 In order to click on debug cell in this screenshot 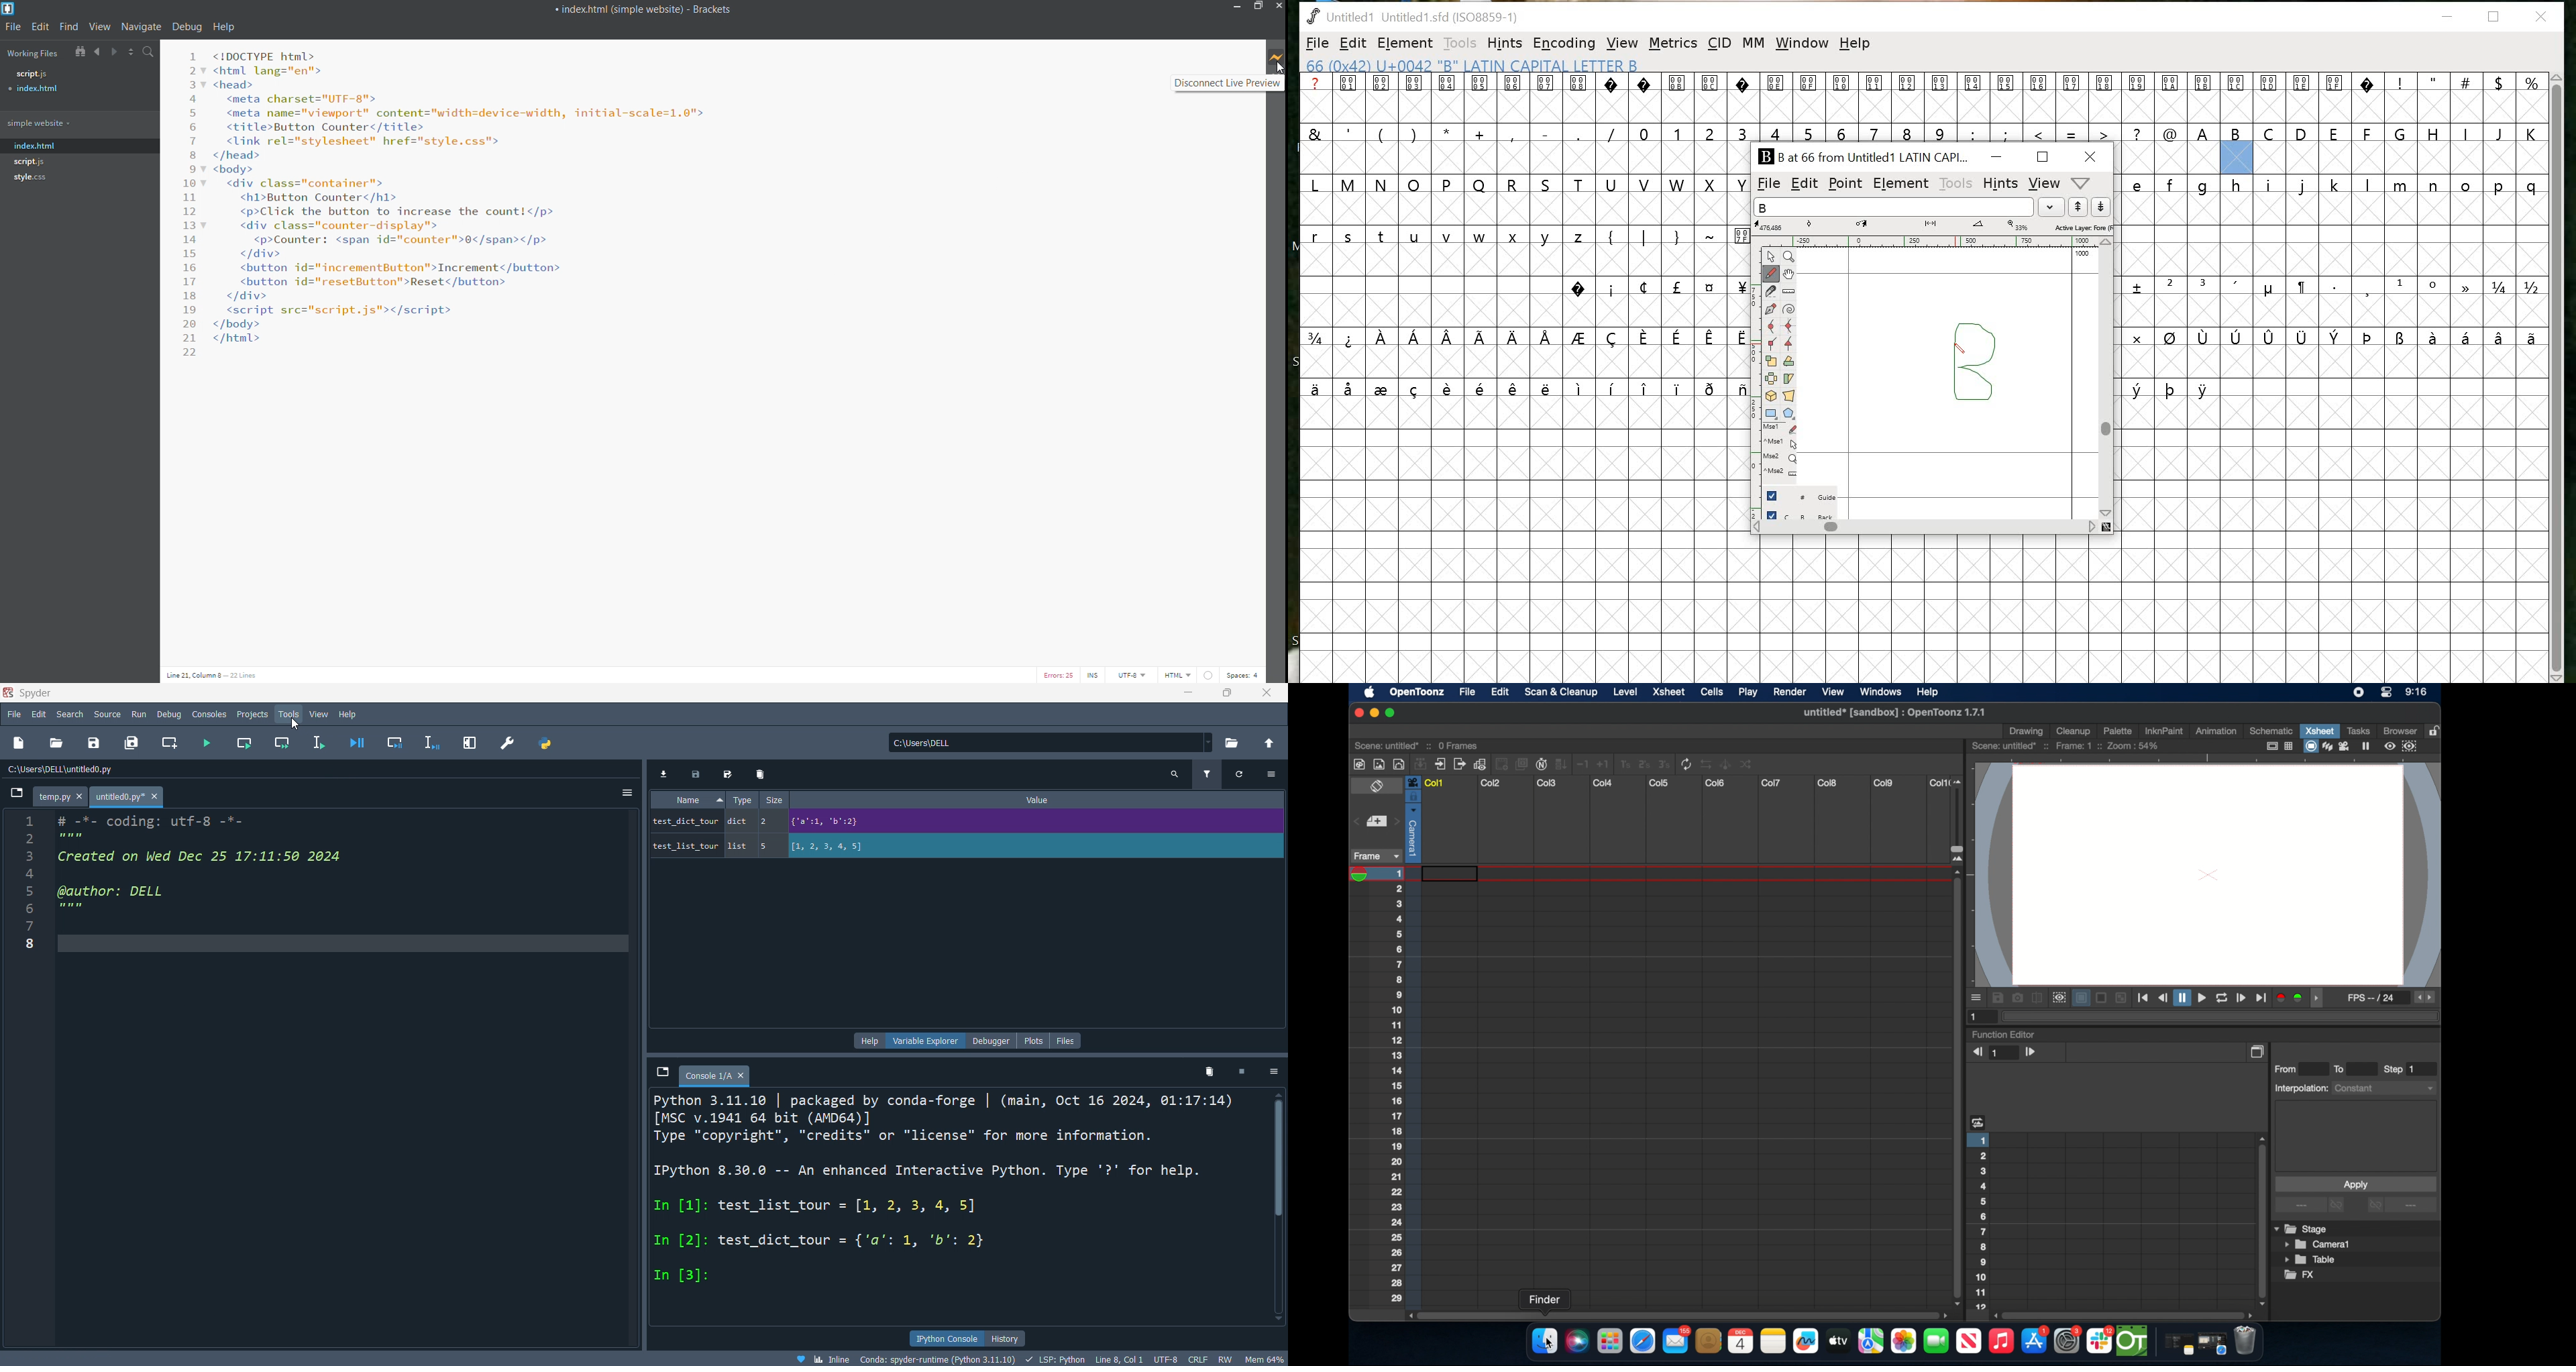, I will do `click(396, 741)`.